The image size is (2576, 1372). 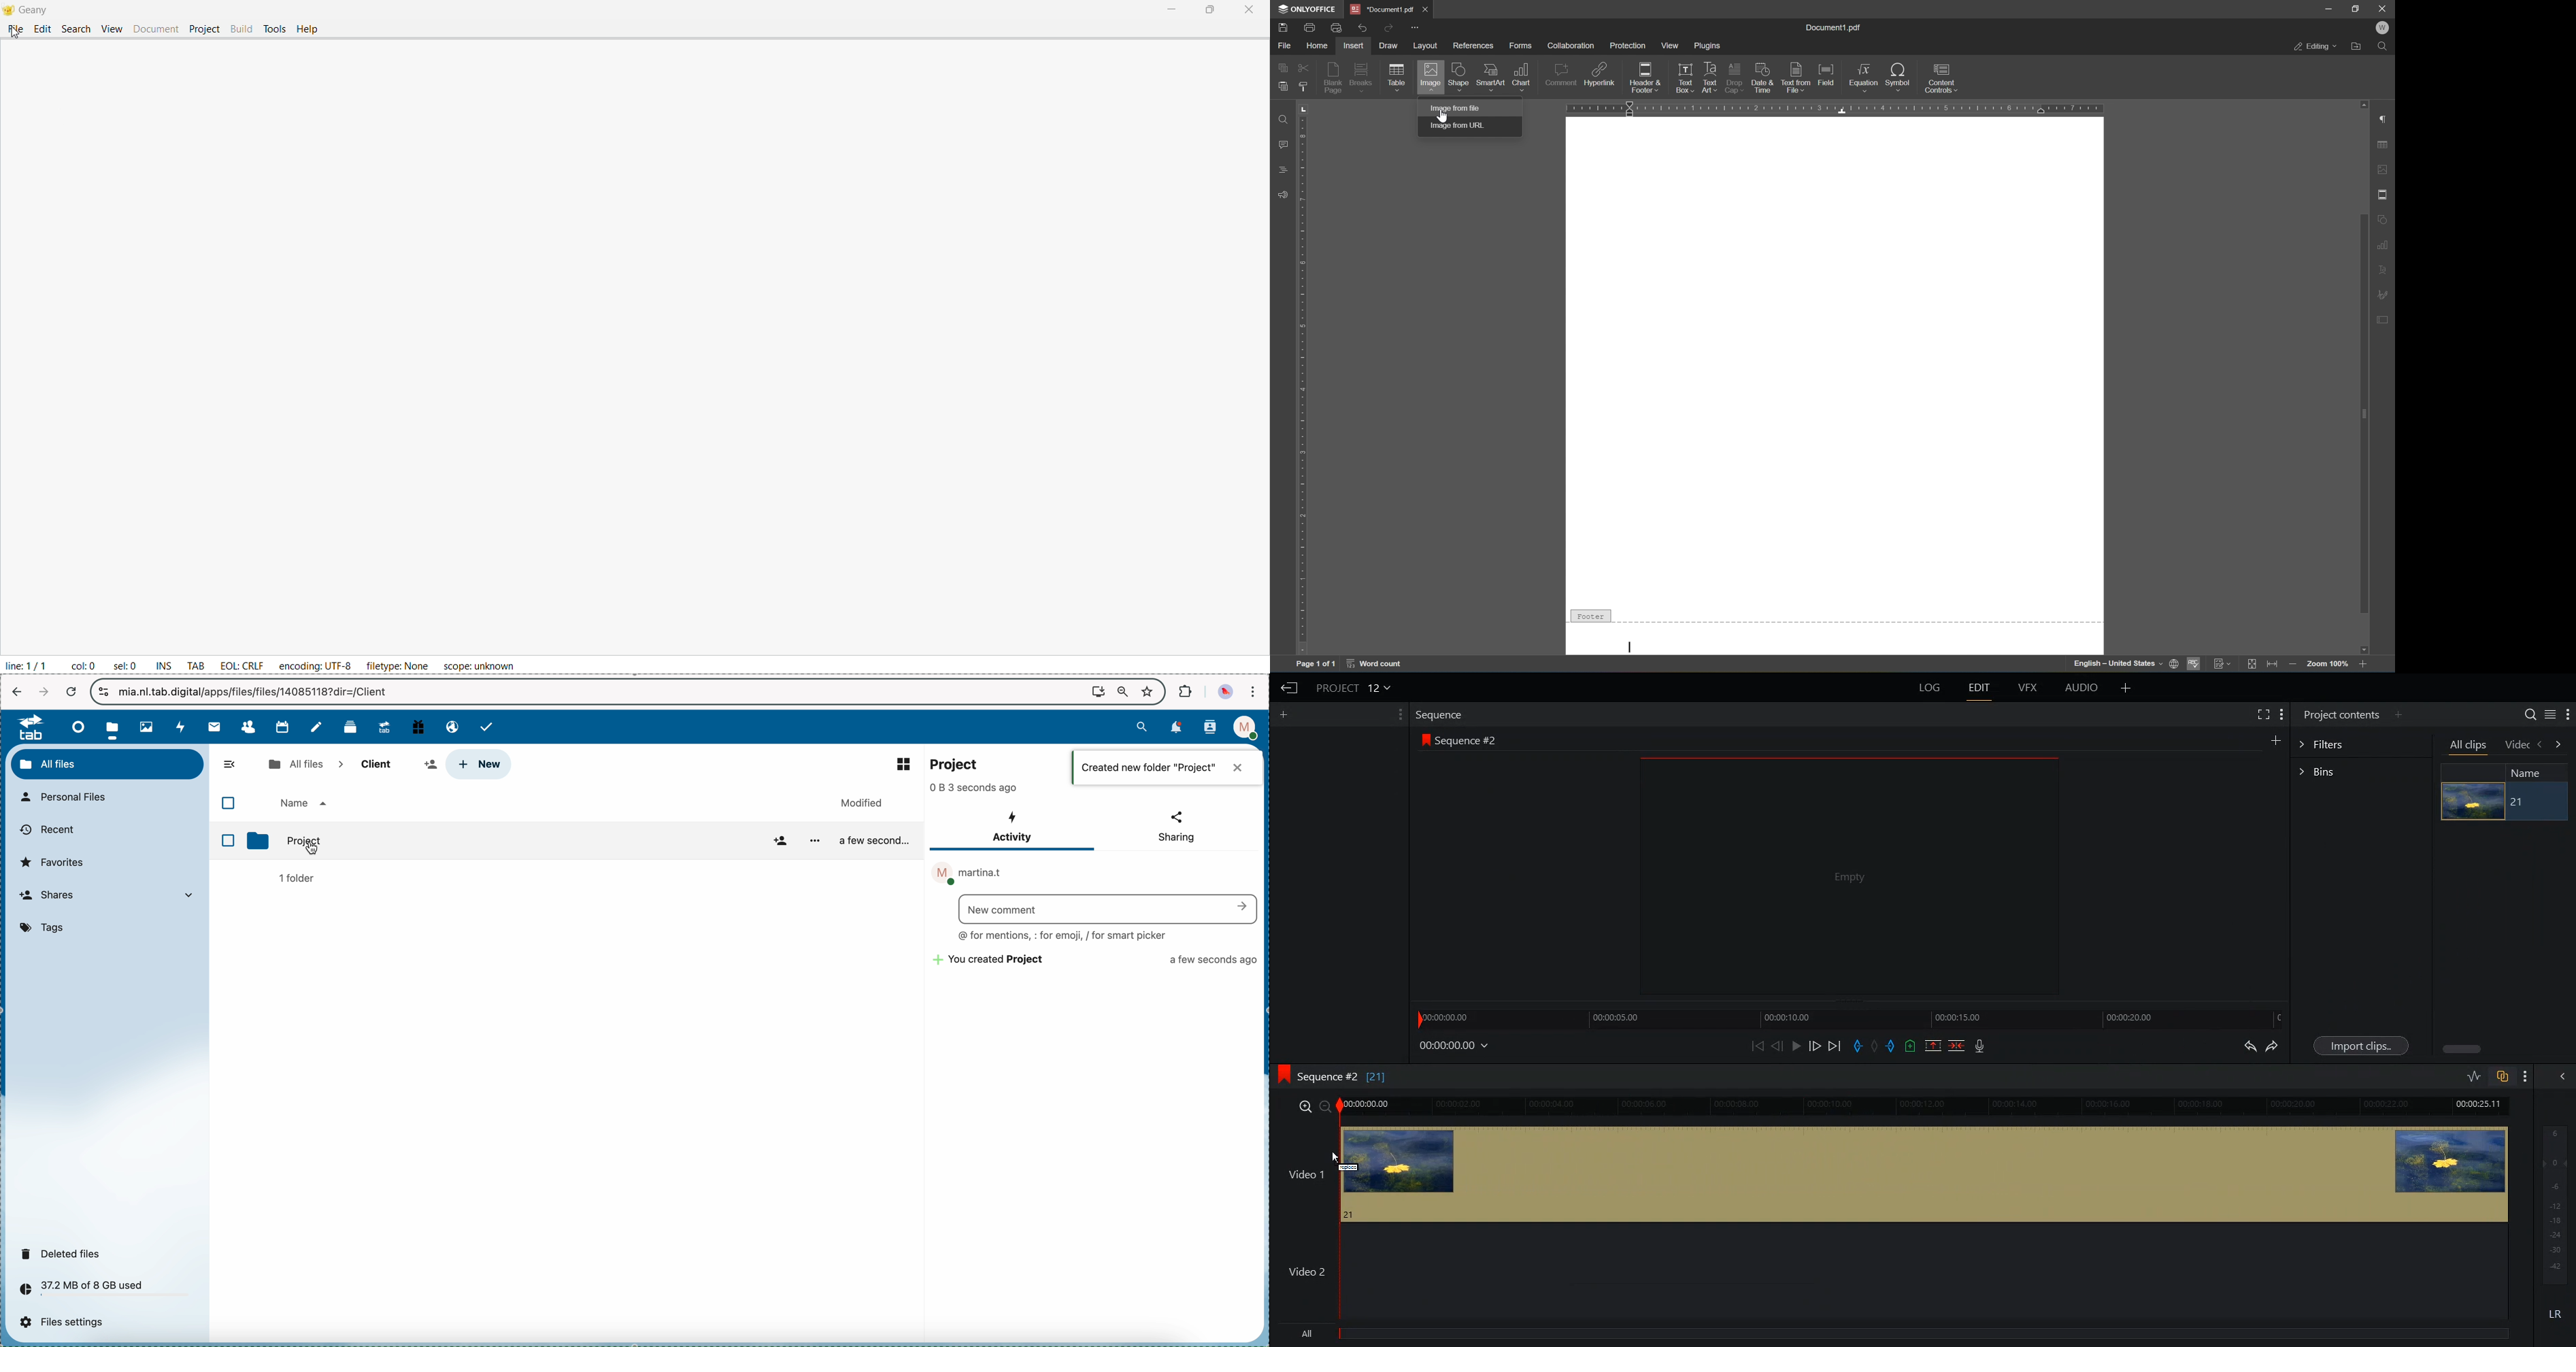 What do you see at coordinates (1930, 688) in the screenshot?
I see `Log` at bounding box center [1930, 688].